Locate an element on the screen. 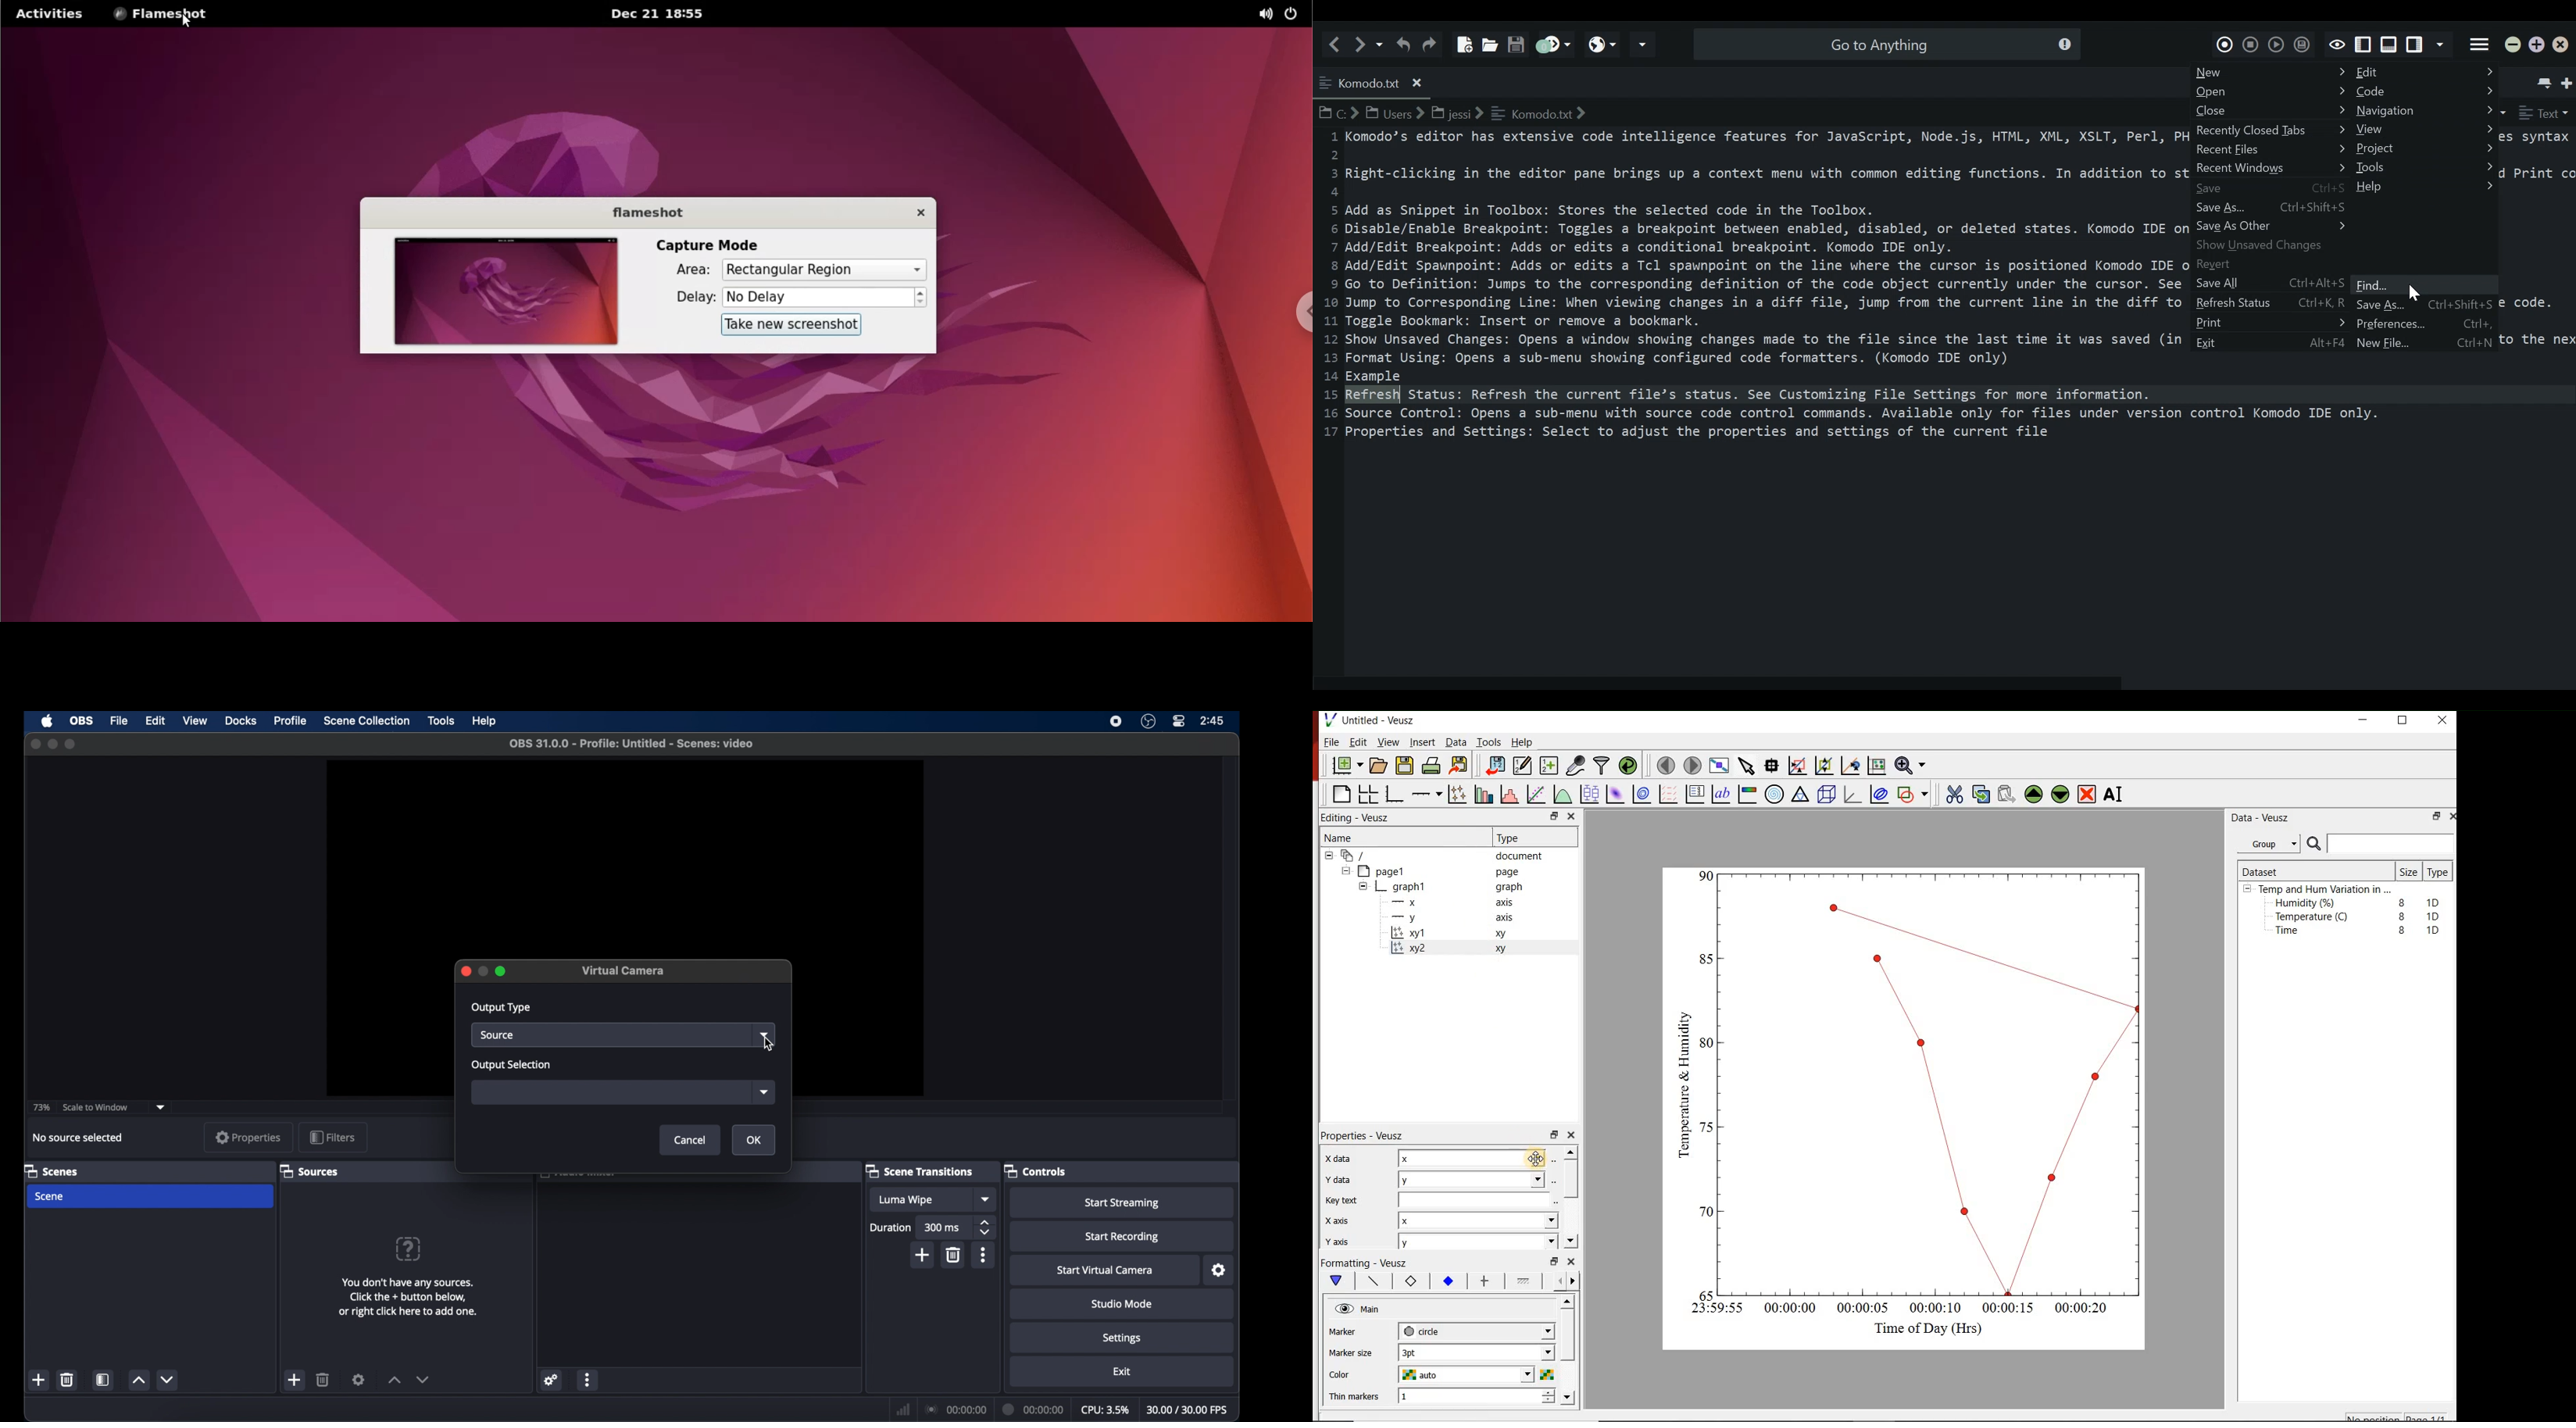 Image resolution: width=2576 pixels, height=1428 pixels. Data is located at coordinates (1453, 742).